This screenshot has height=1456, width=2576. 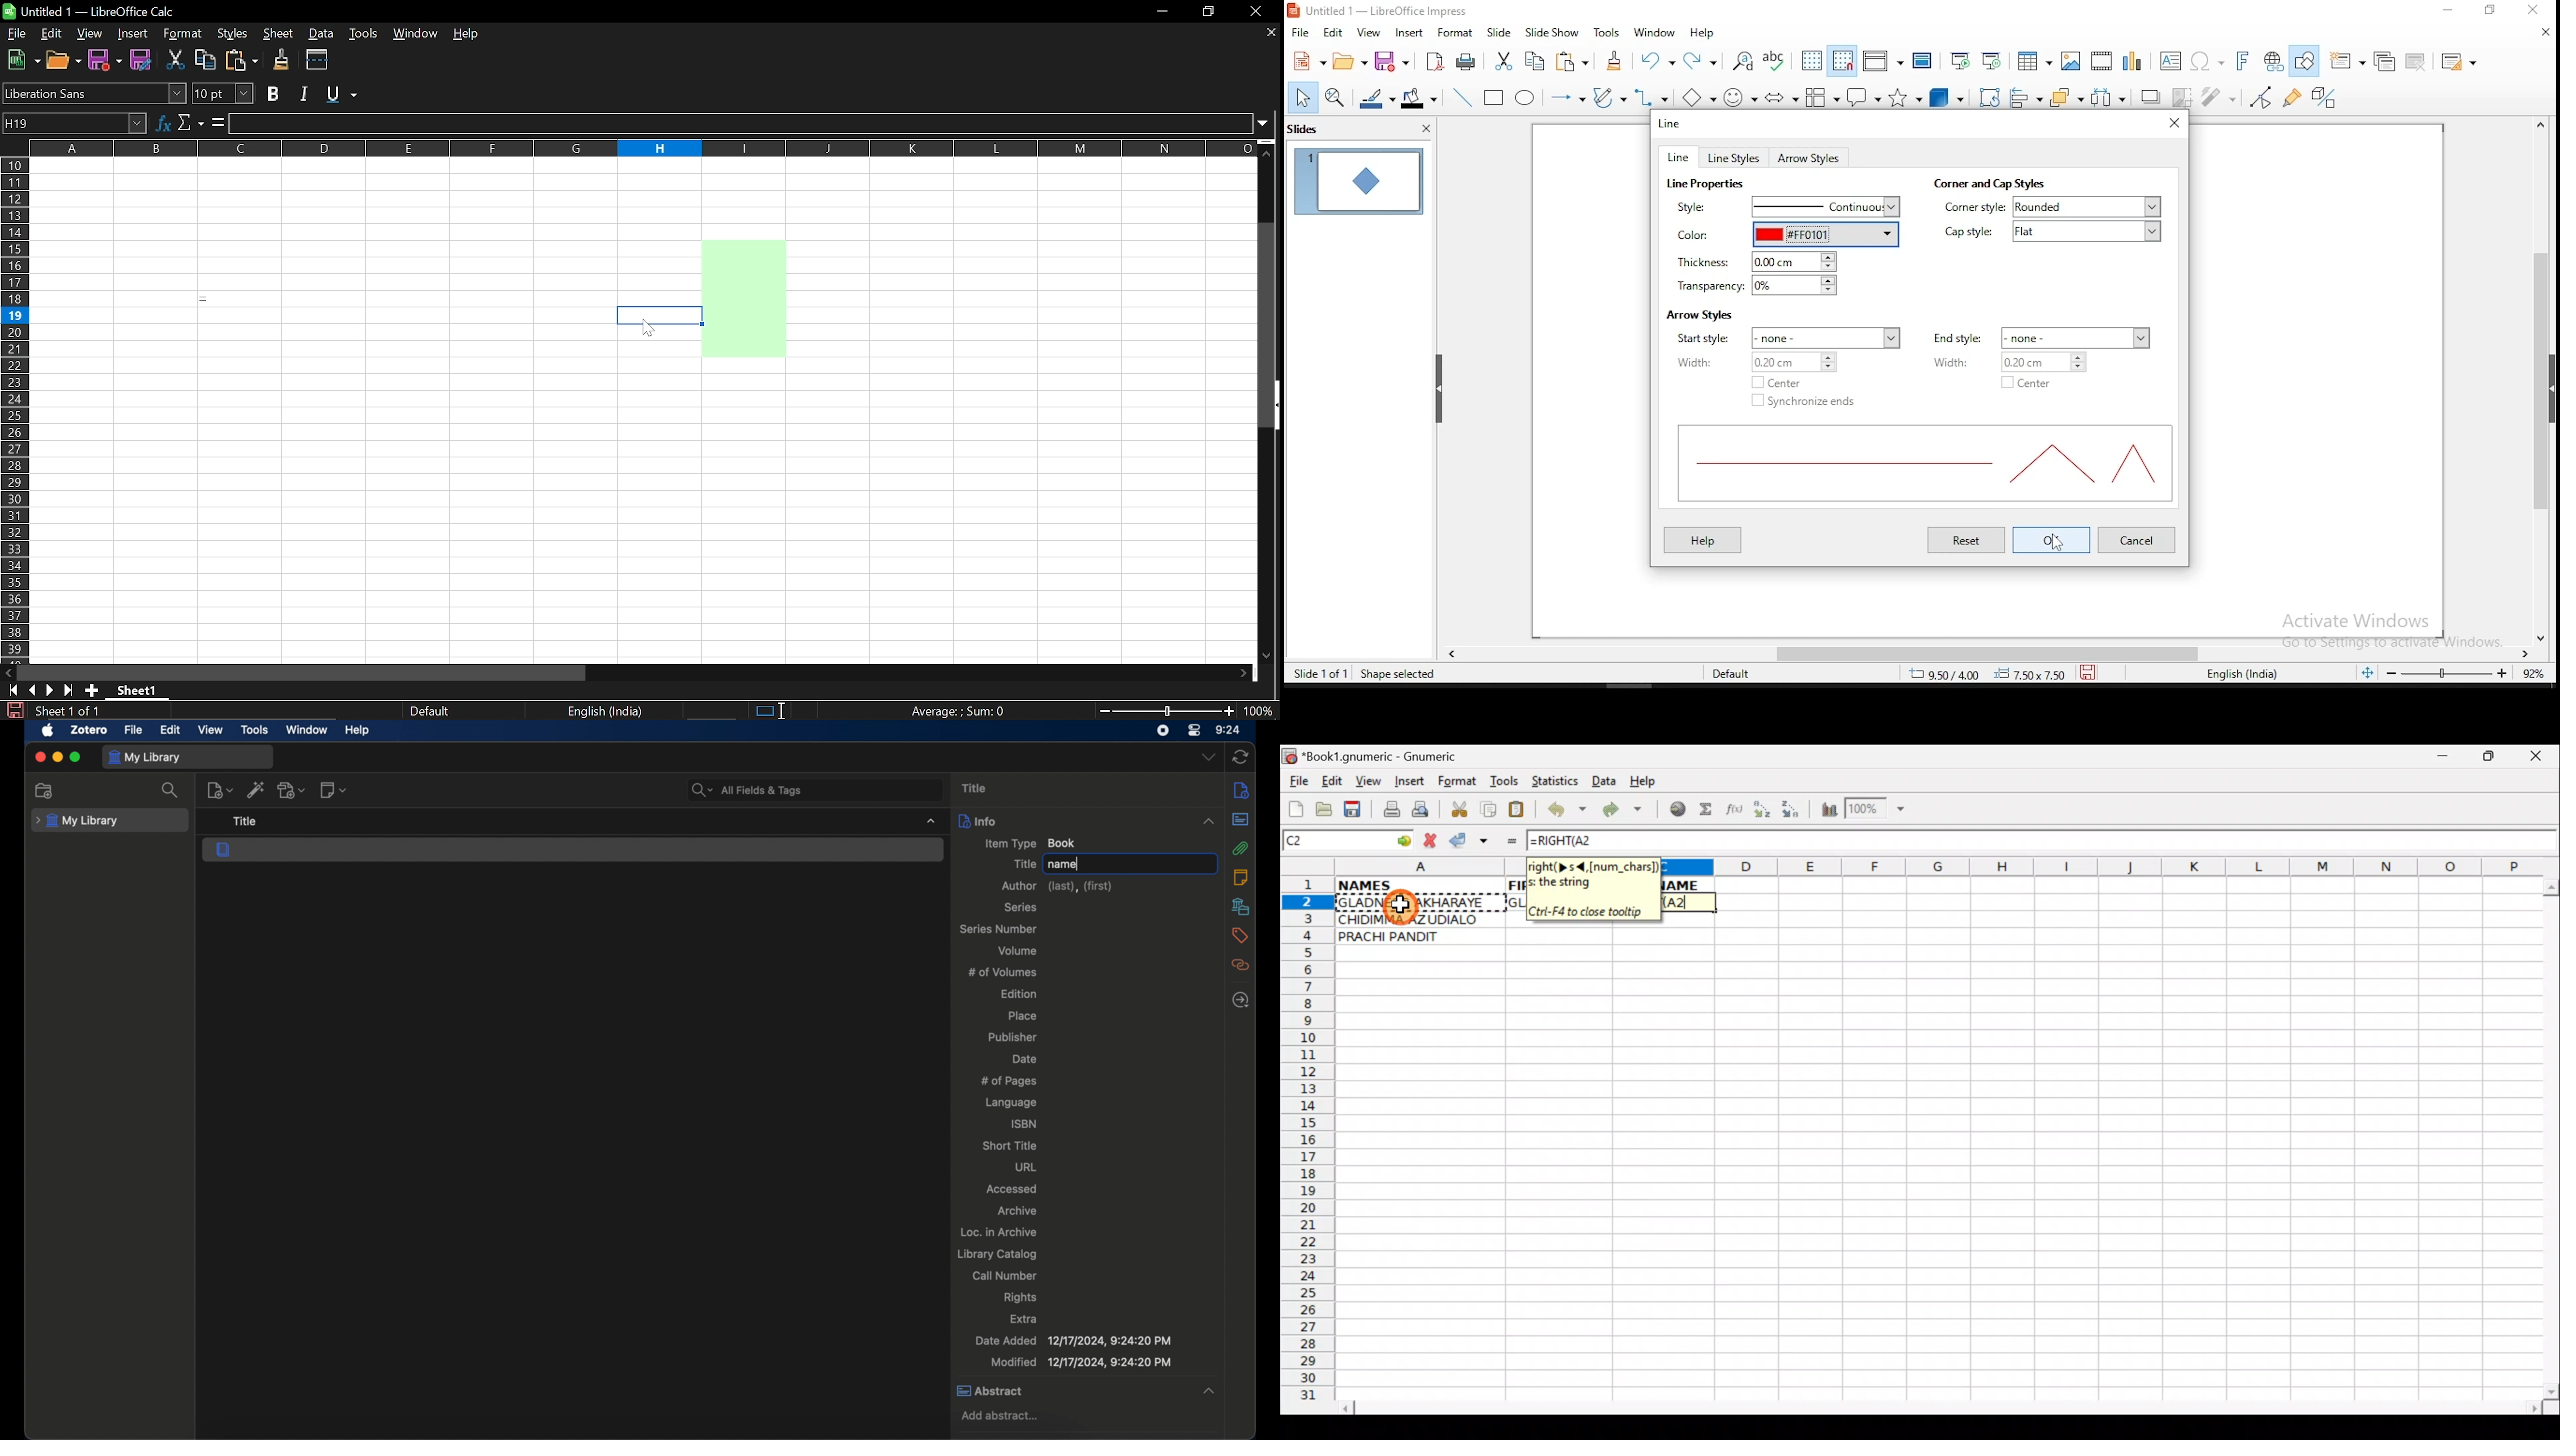 I want to click on new slide, so click(x=2346, y=60).